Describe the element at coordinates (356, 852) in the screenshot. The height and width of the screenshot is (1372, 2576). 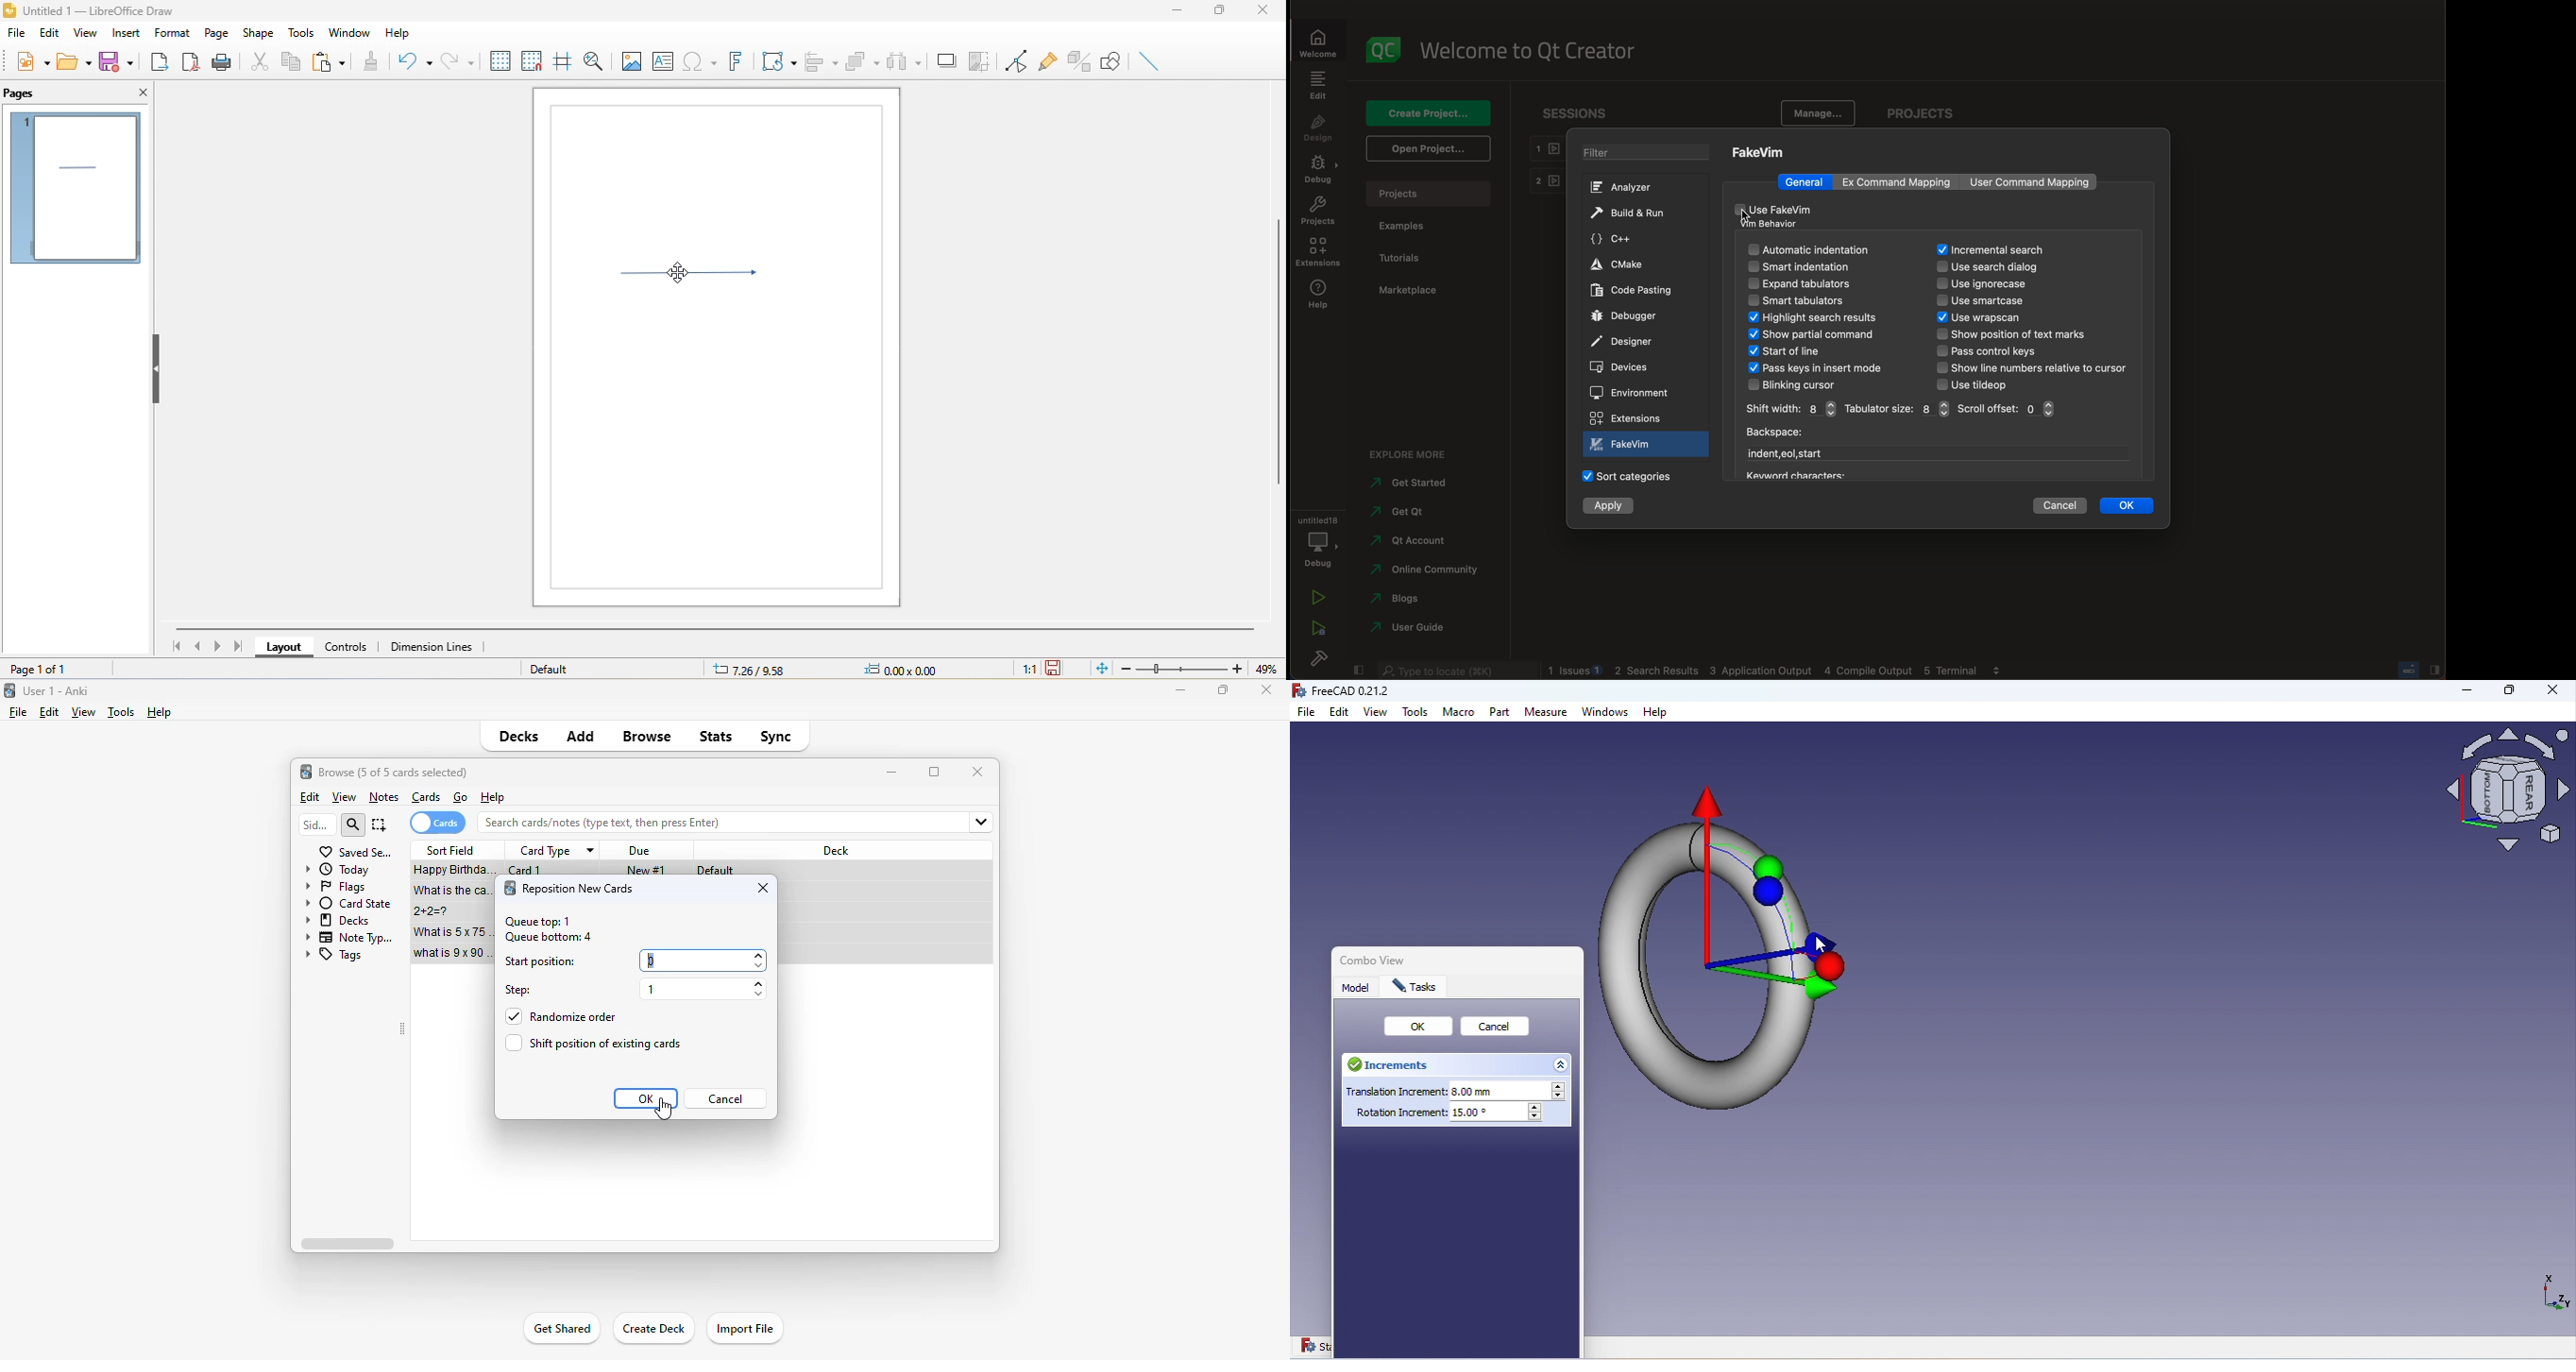
I see `saved searches` at that location.